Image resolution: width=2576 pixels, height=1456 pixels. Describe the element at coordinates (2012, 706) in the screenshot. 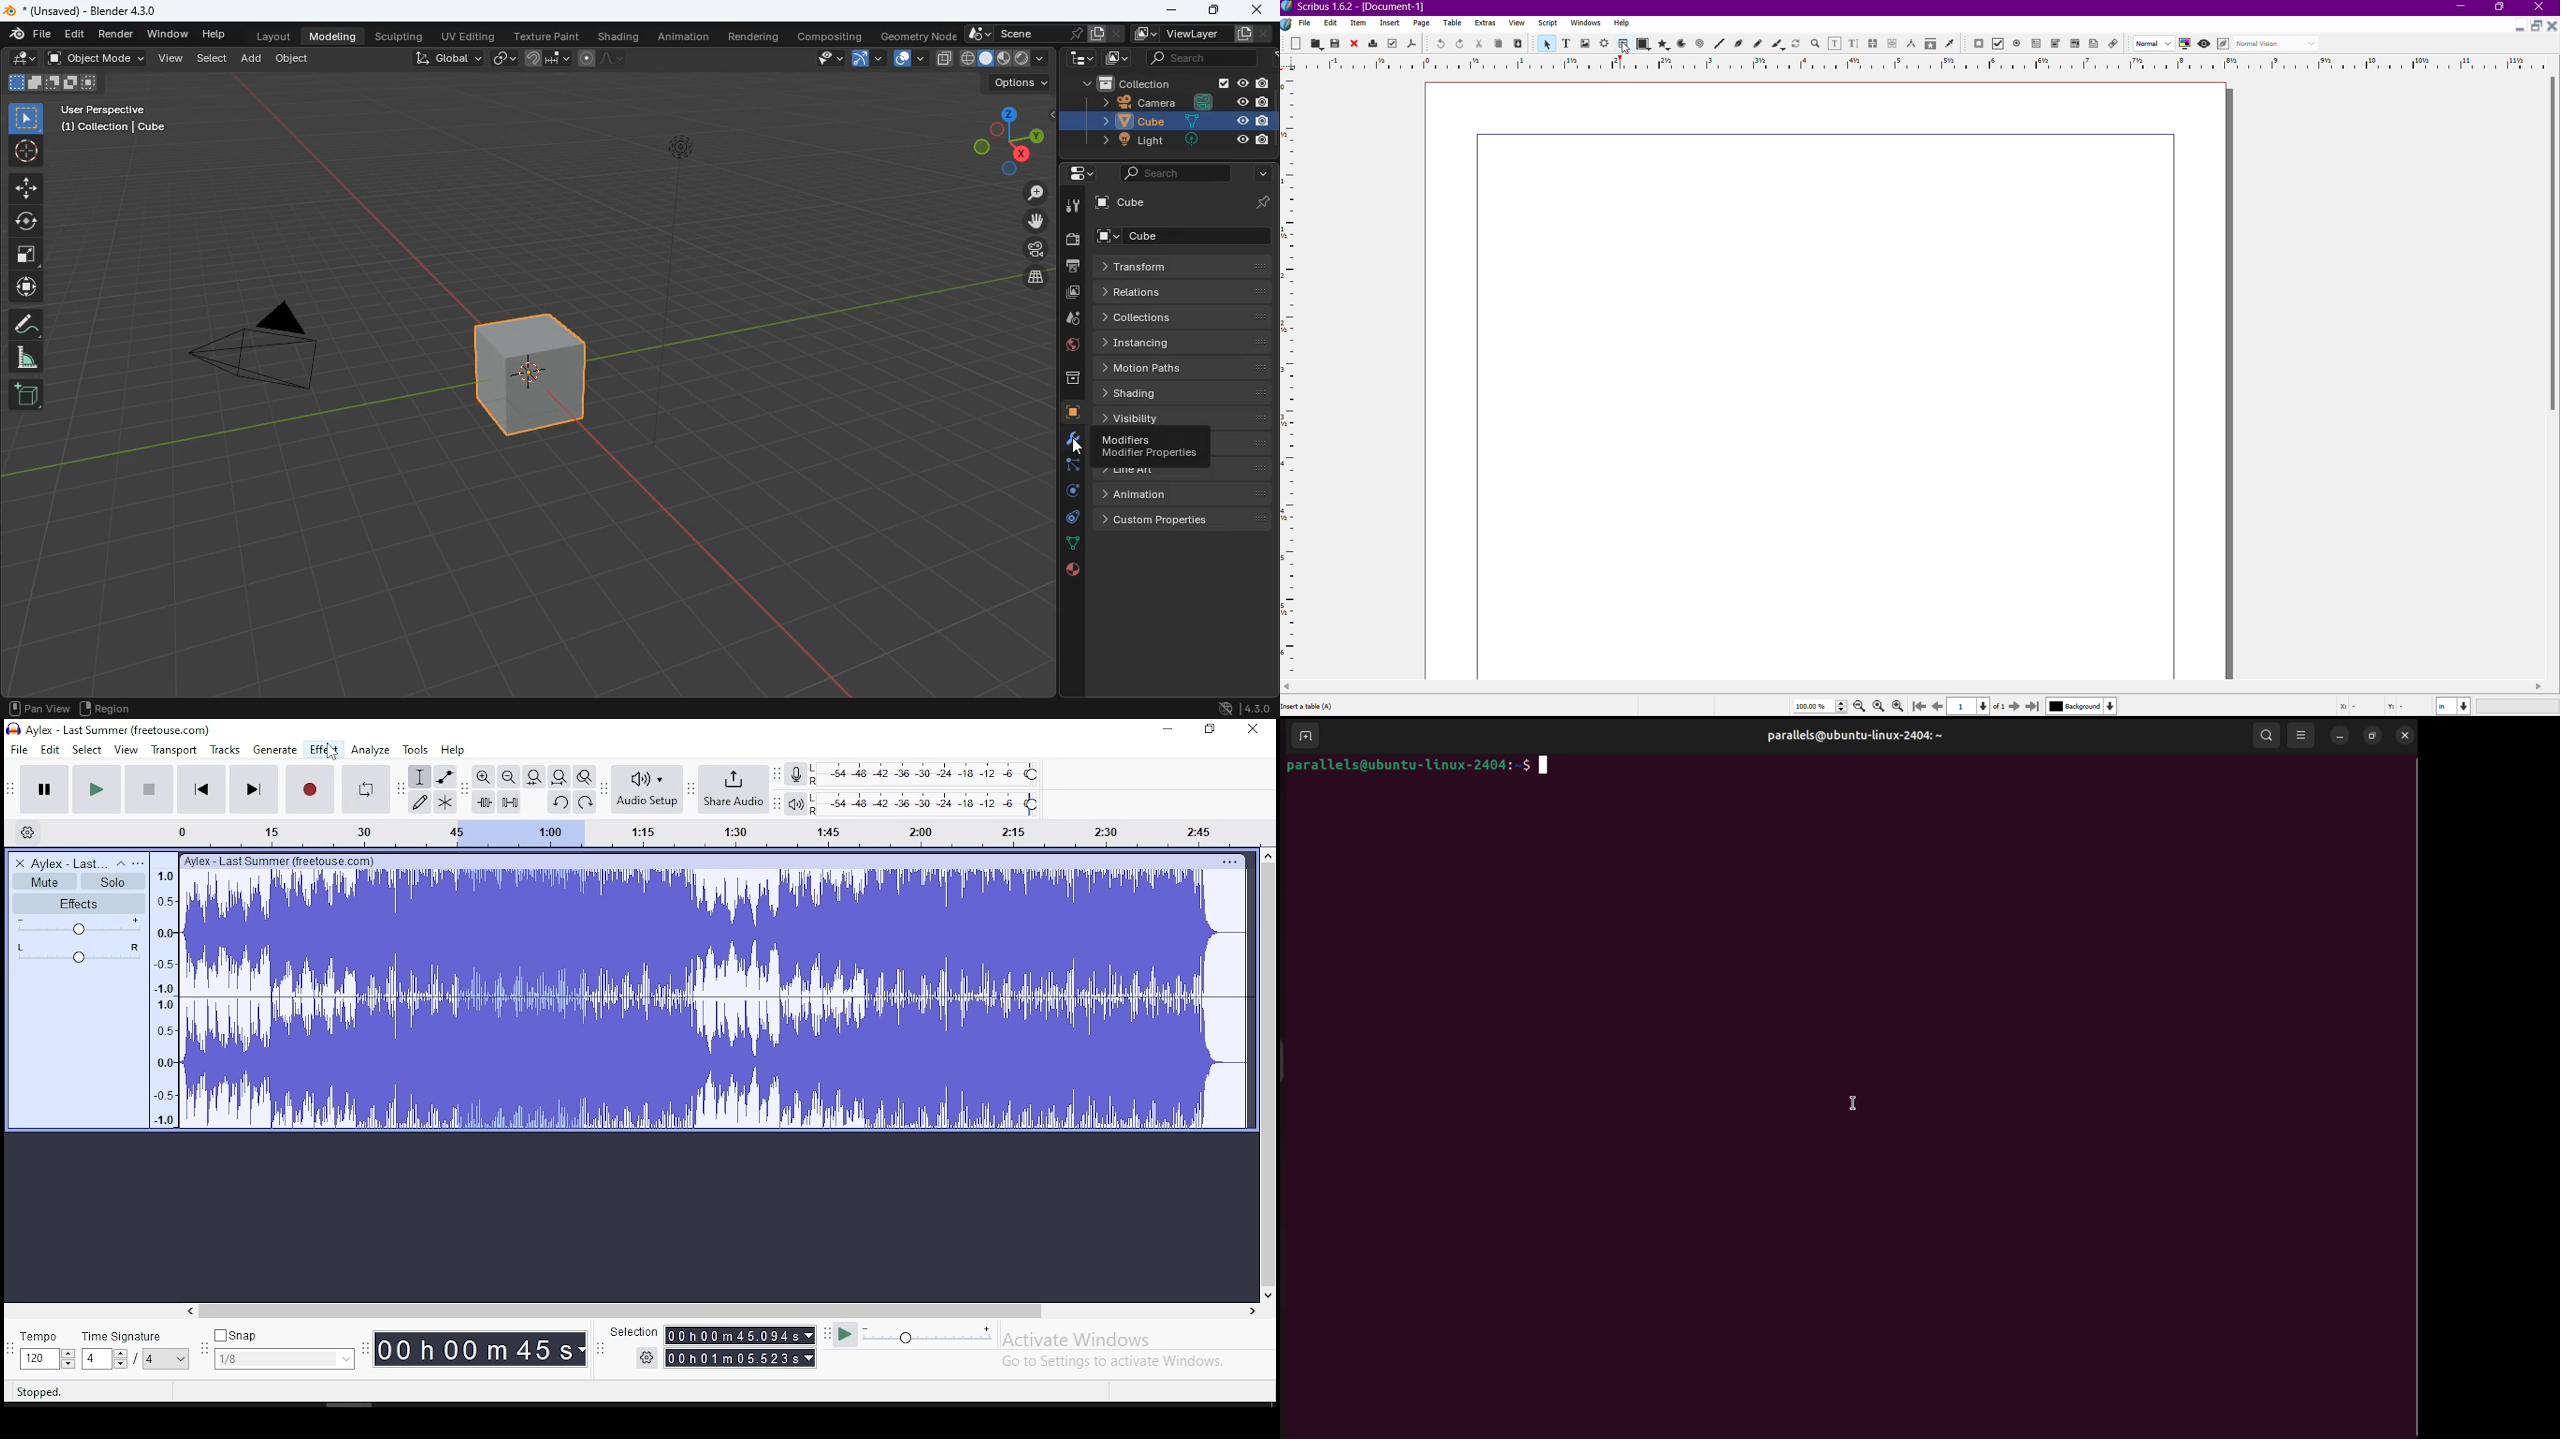

I see `Next Page` at that location.